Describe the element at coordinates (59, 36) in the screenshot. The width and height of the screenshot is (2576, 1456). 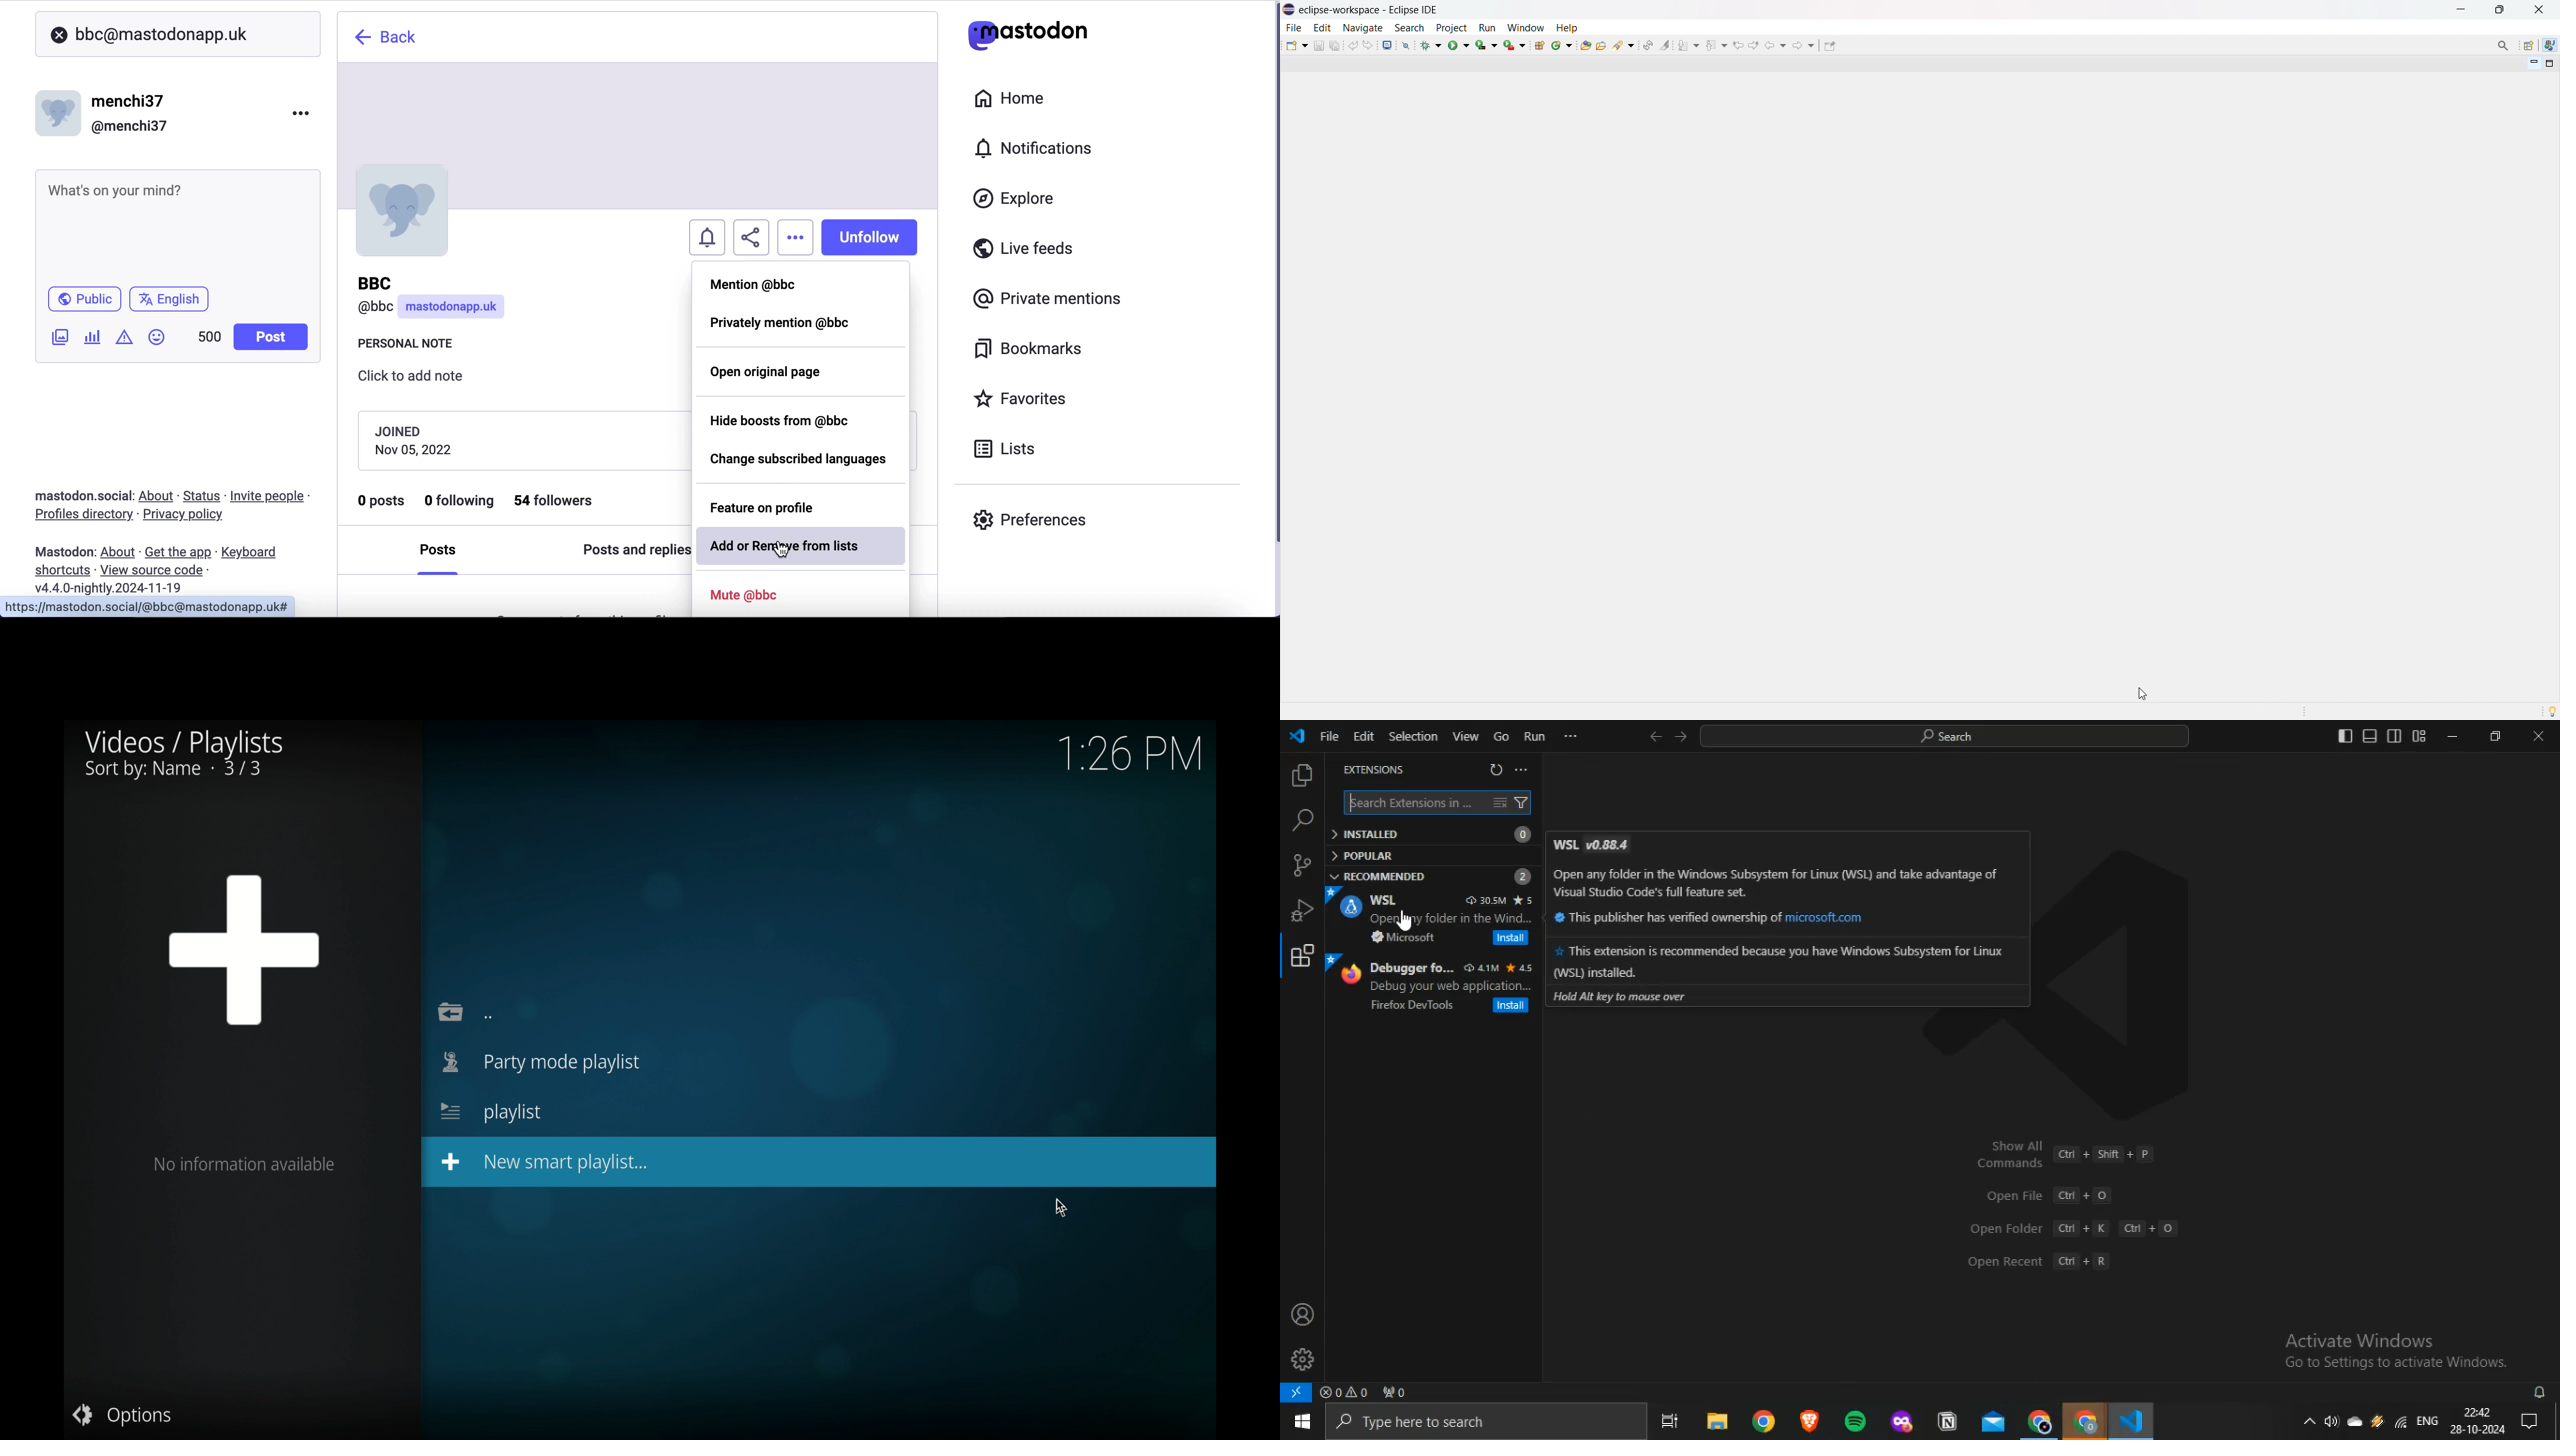
I see `close` at that location.